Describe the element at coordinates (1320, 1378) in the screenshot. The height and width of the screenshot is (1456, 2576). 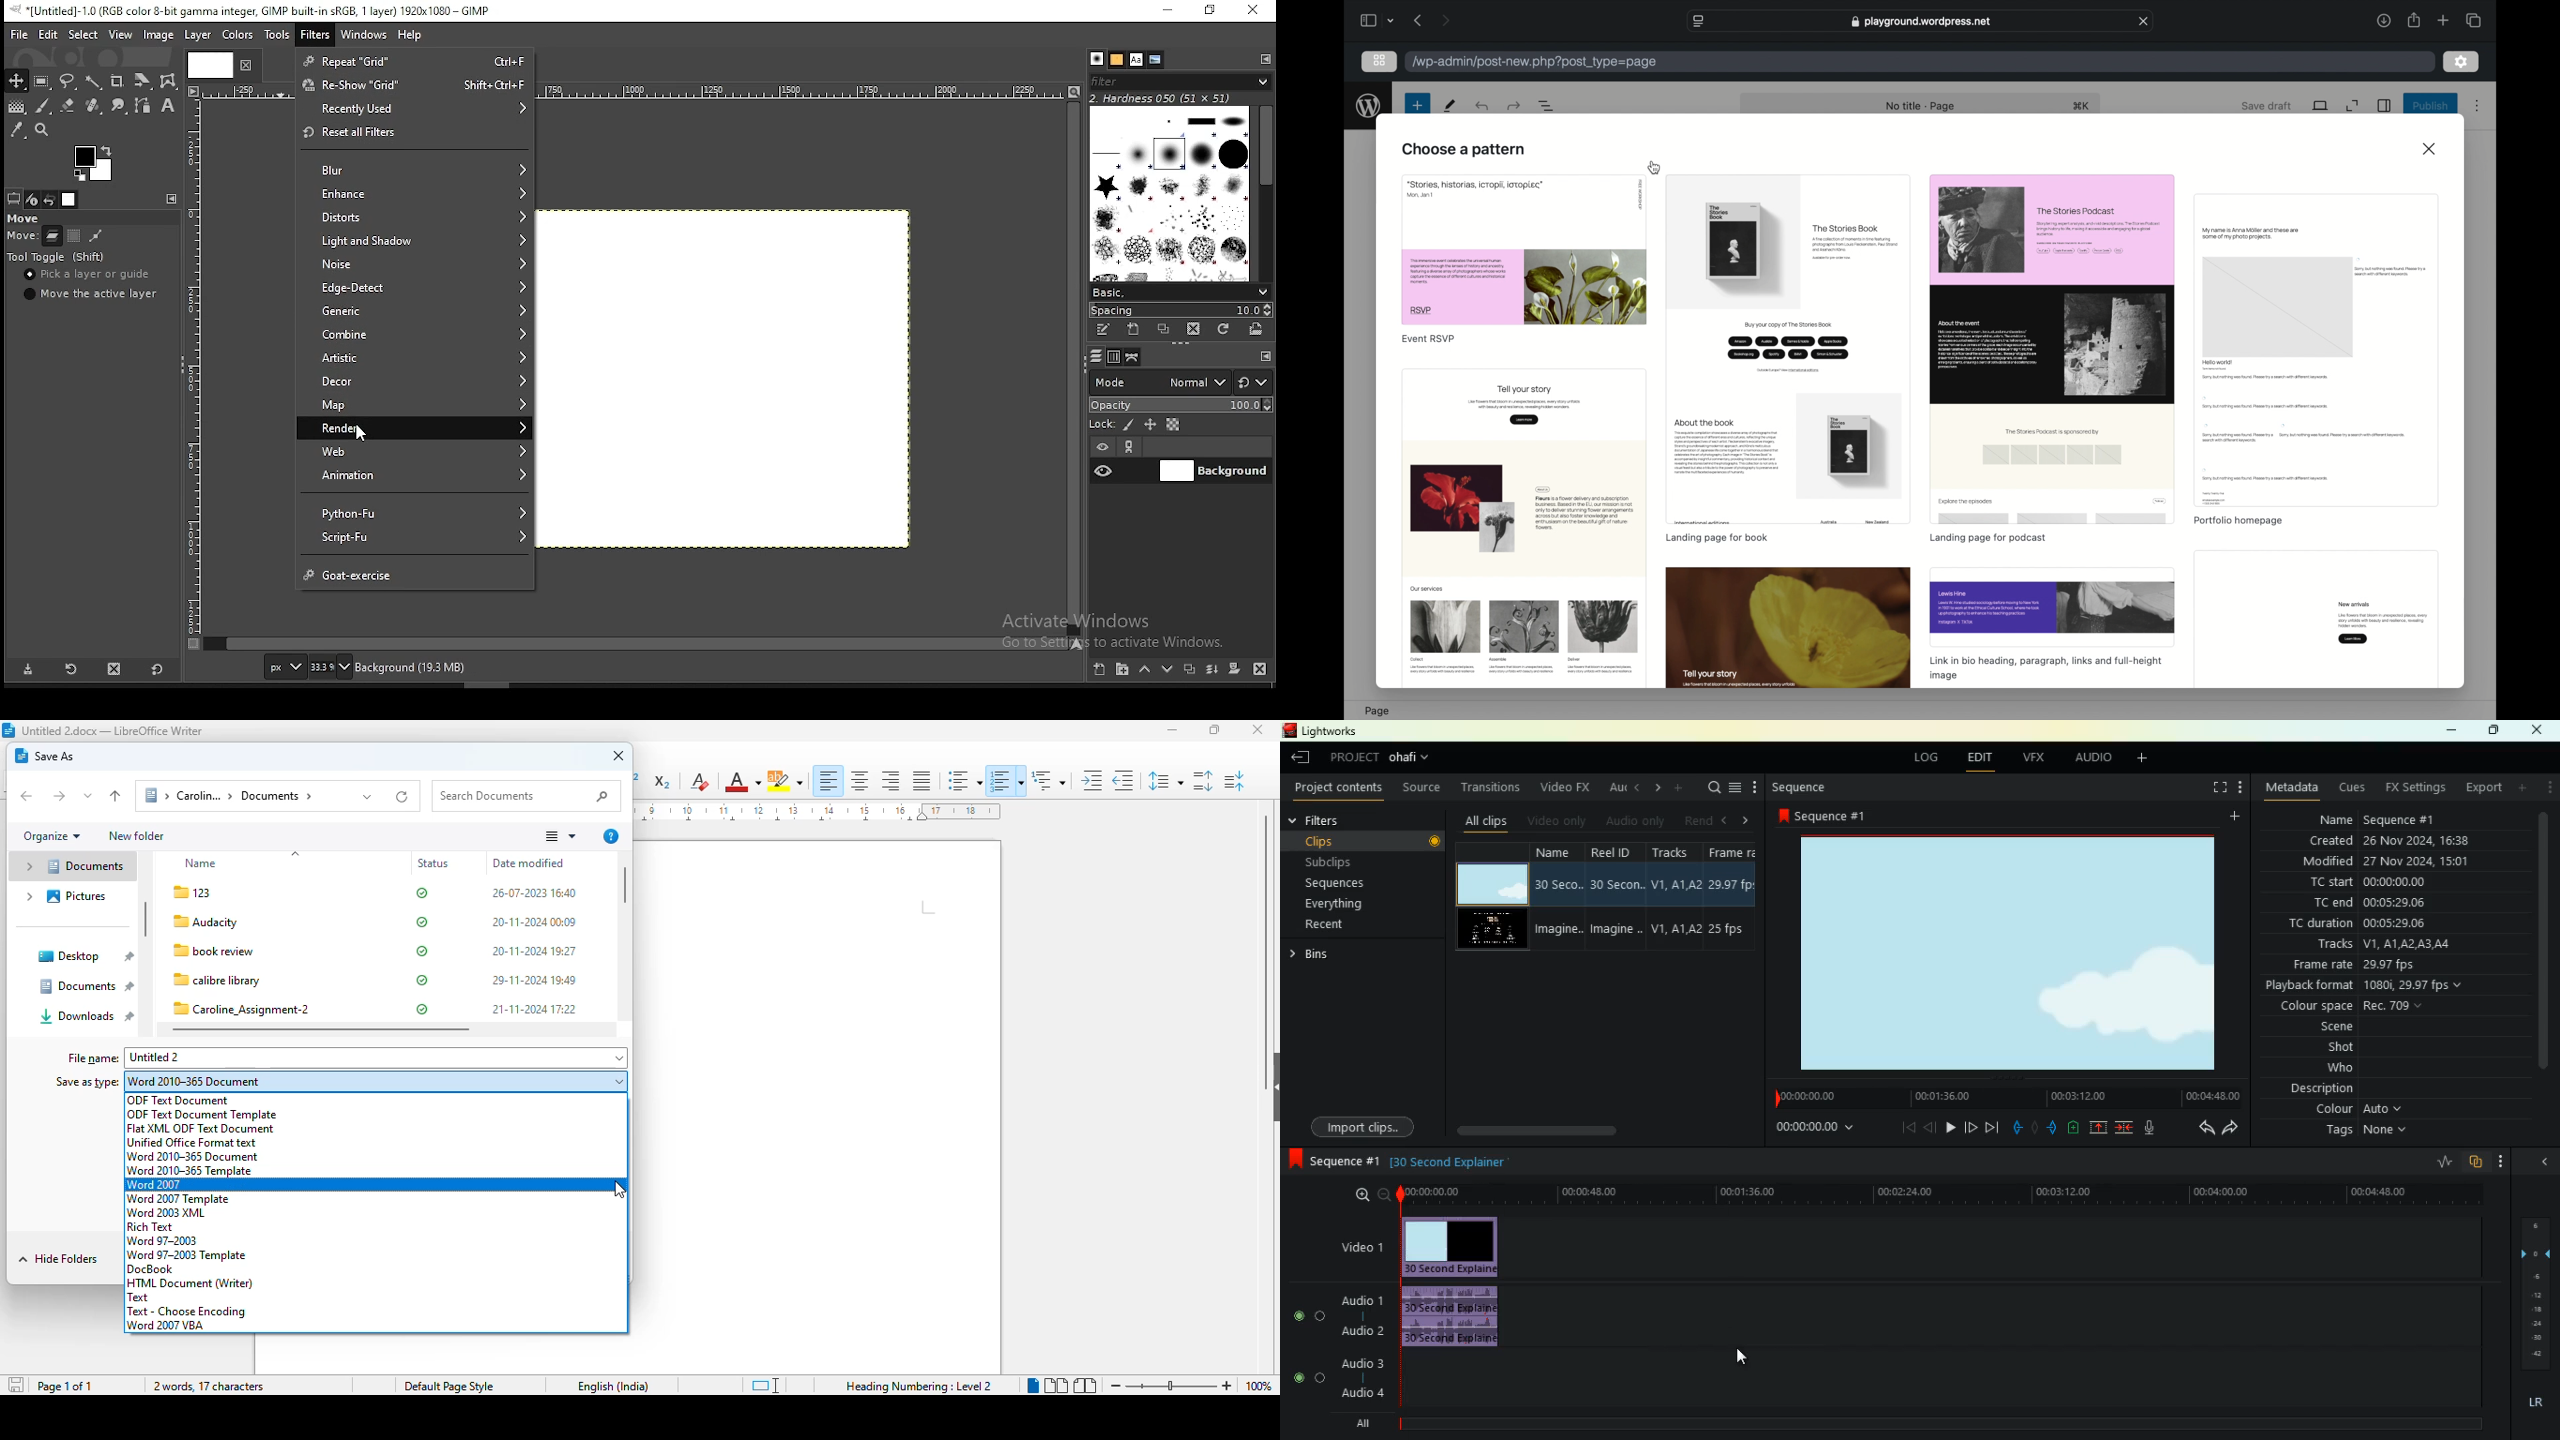
I see `toggle` at that location.